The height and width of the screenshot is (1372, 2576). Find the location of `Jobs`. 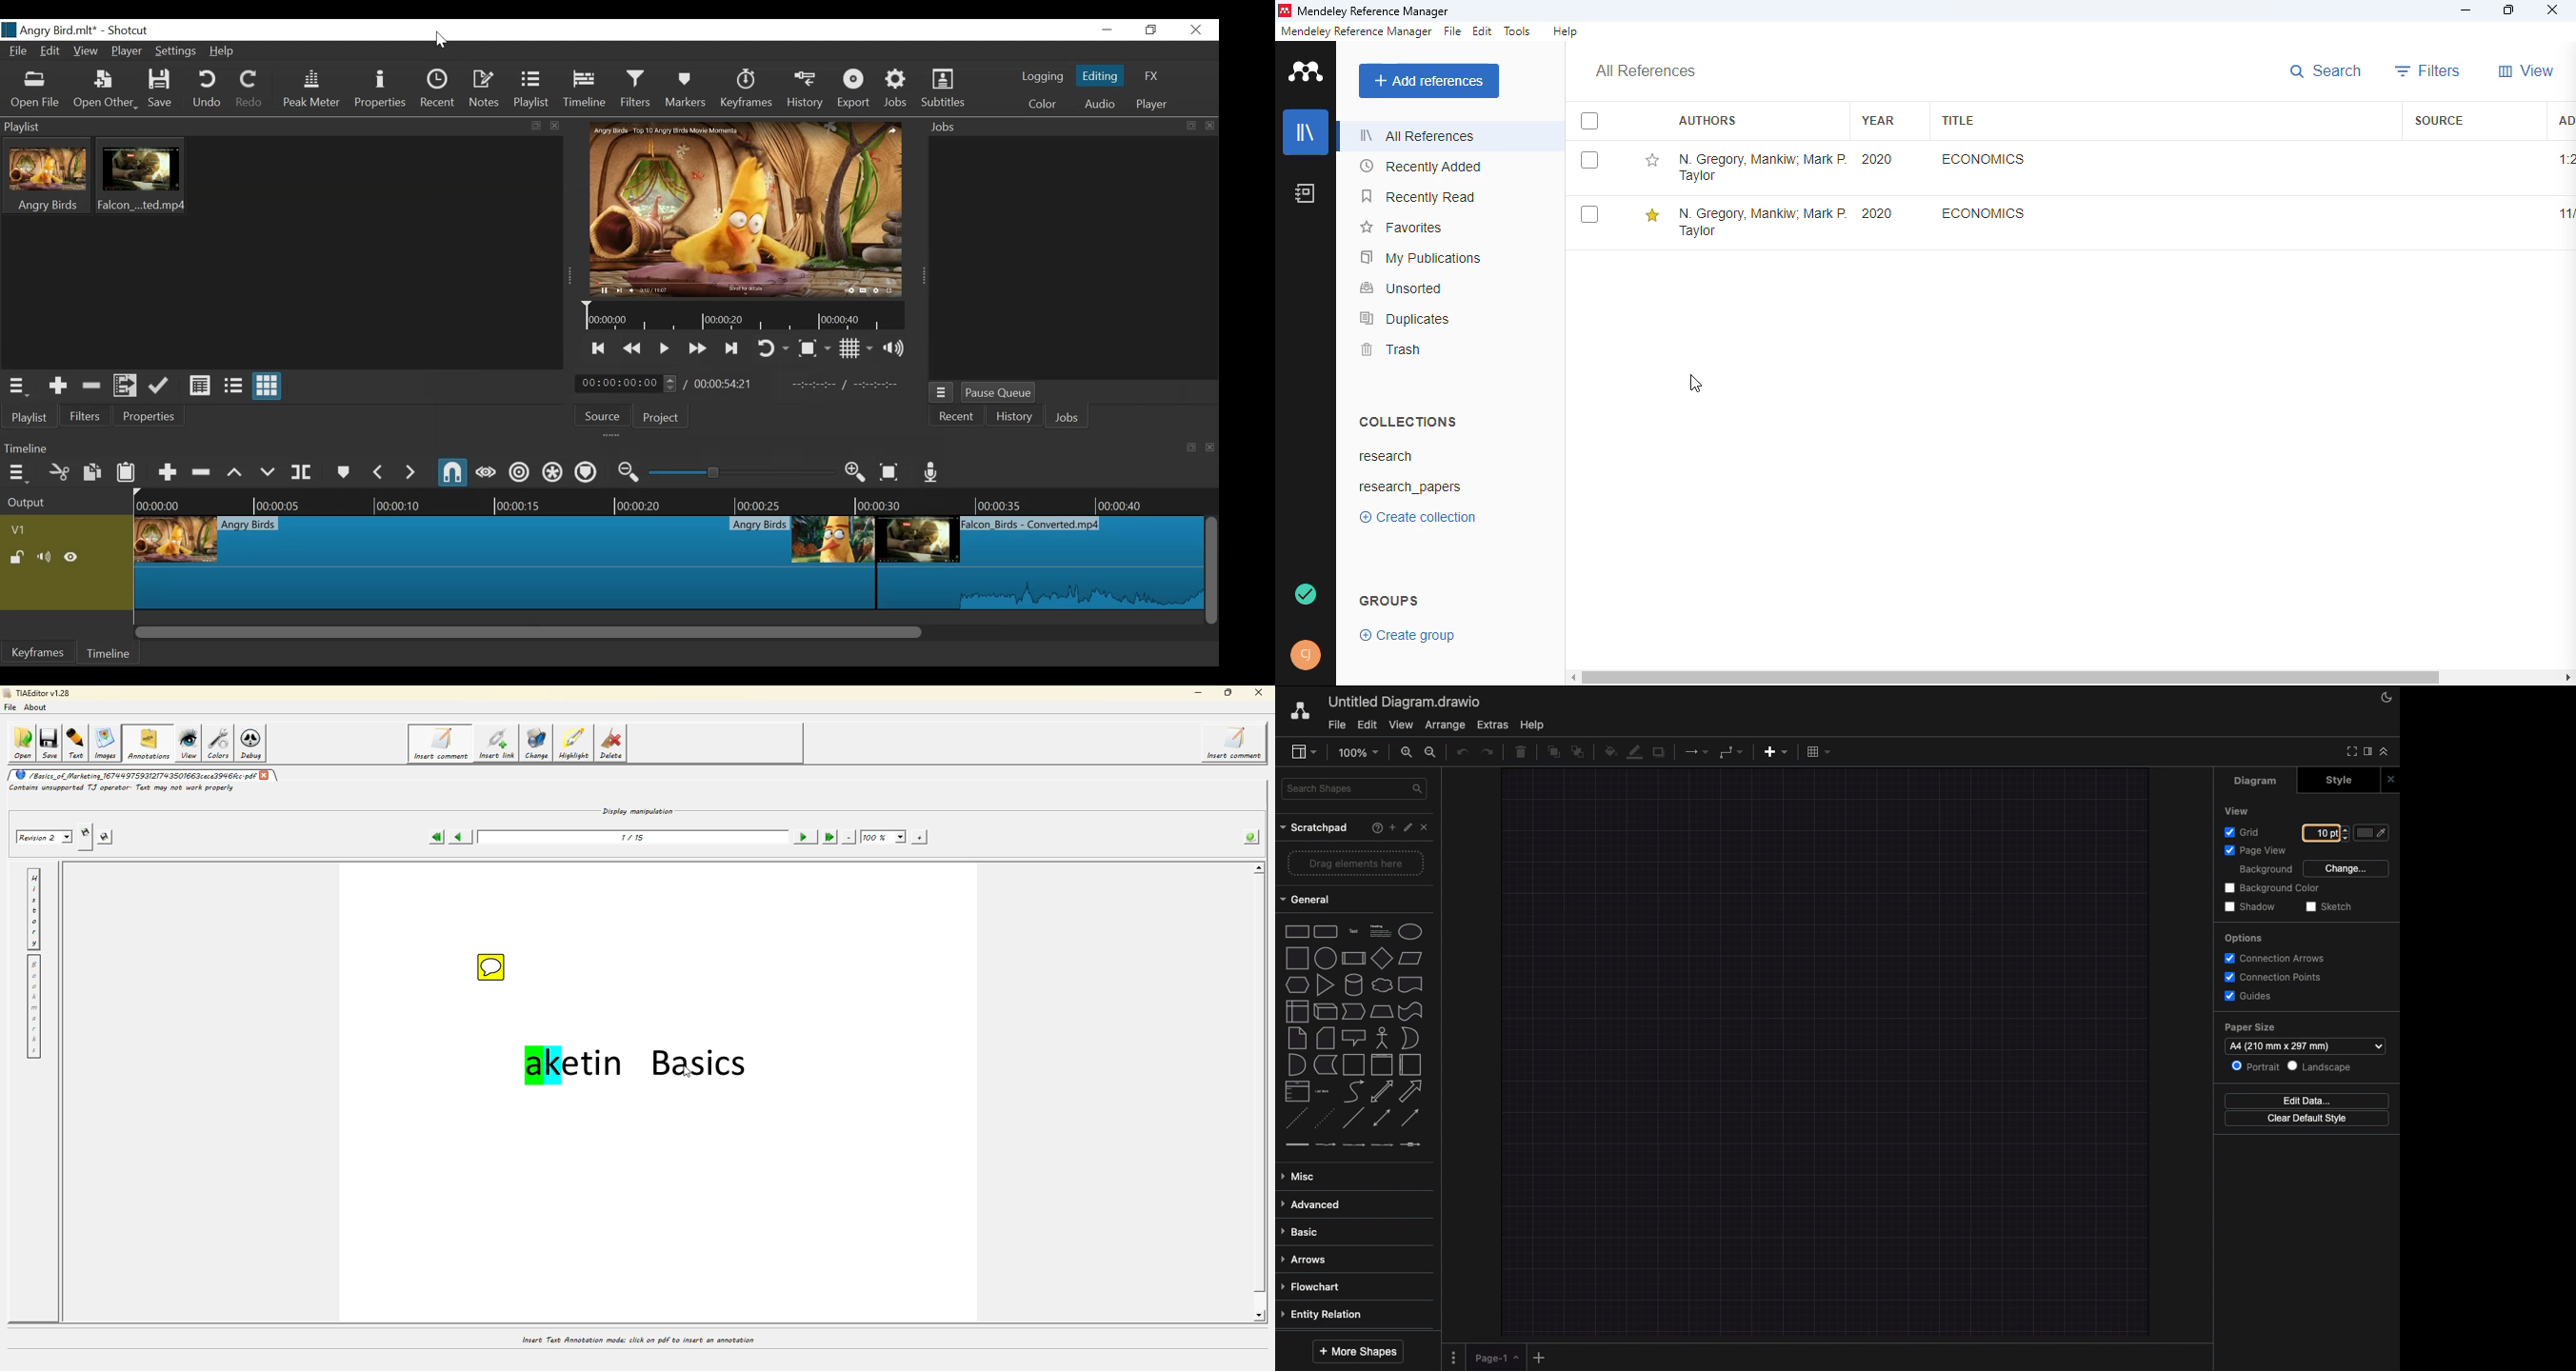

Jobs is located at coordinates (897, 89).